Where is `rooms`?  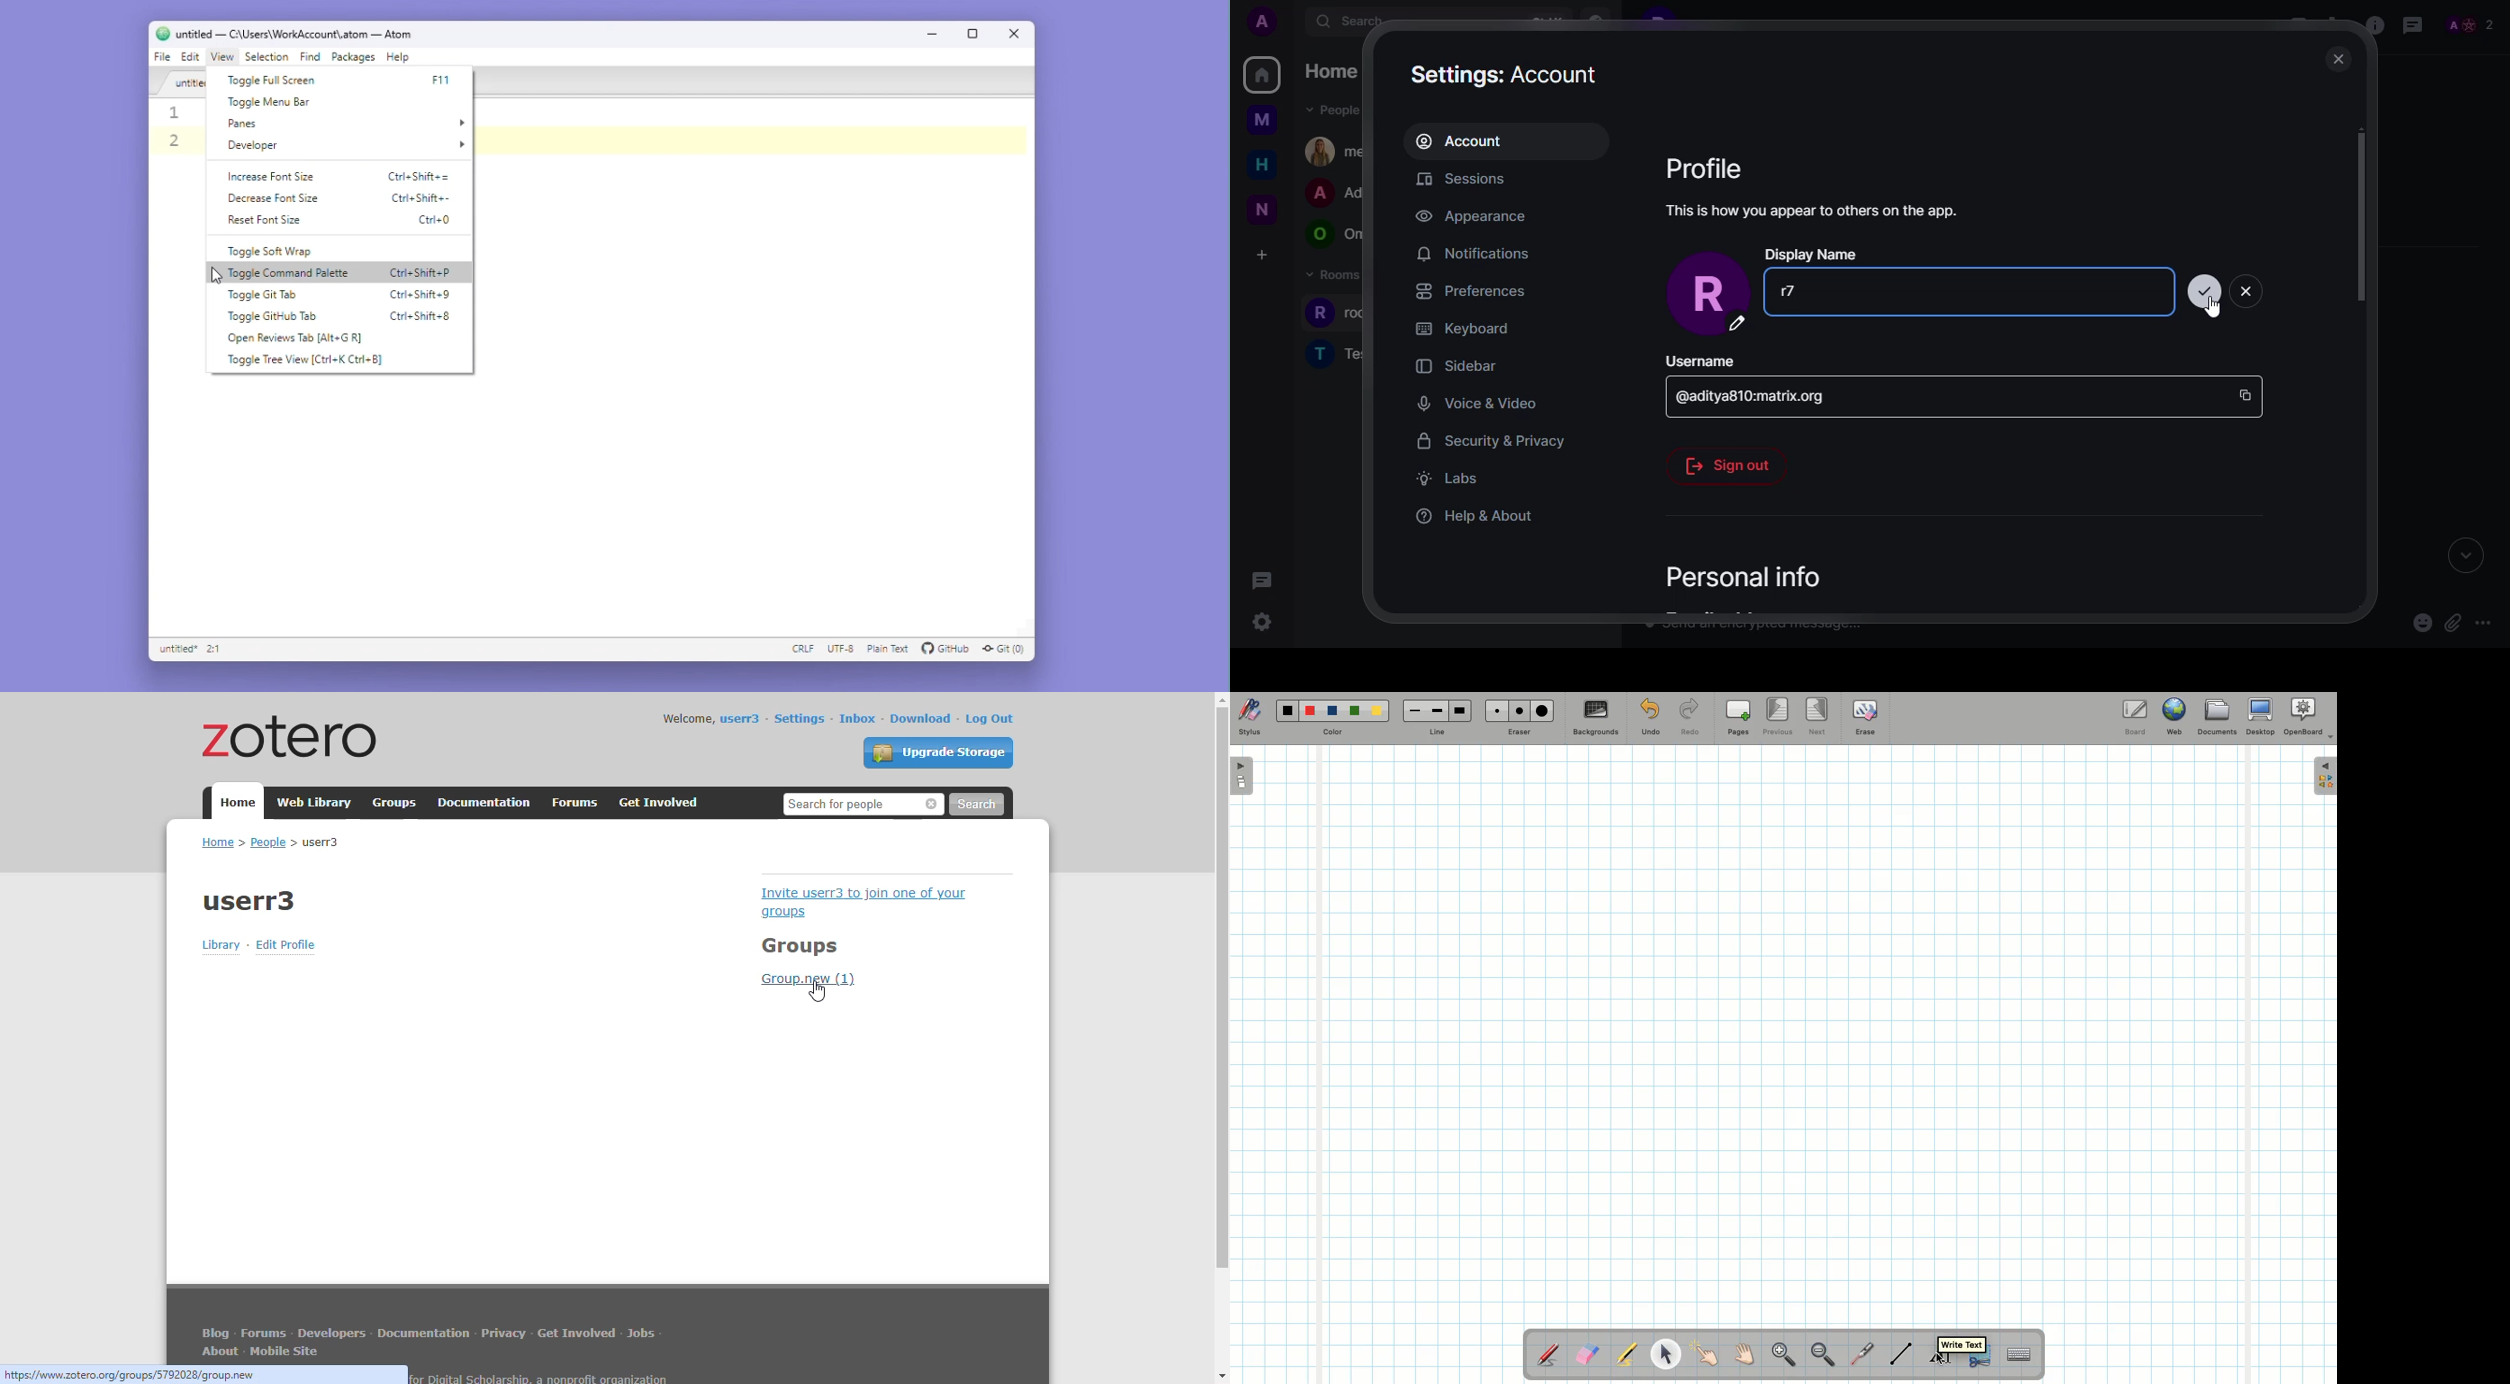 rooms is located at coordinates (1332, 280).